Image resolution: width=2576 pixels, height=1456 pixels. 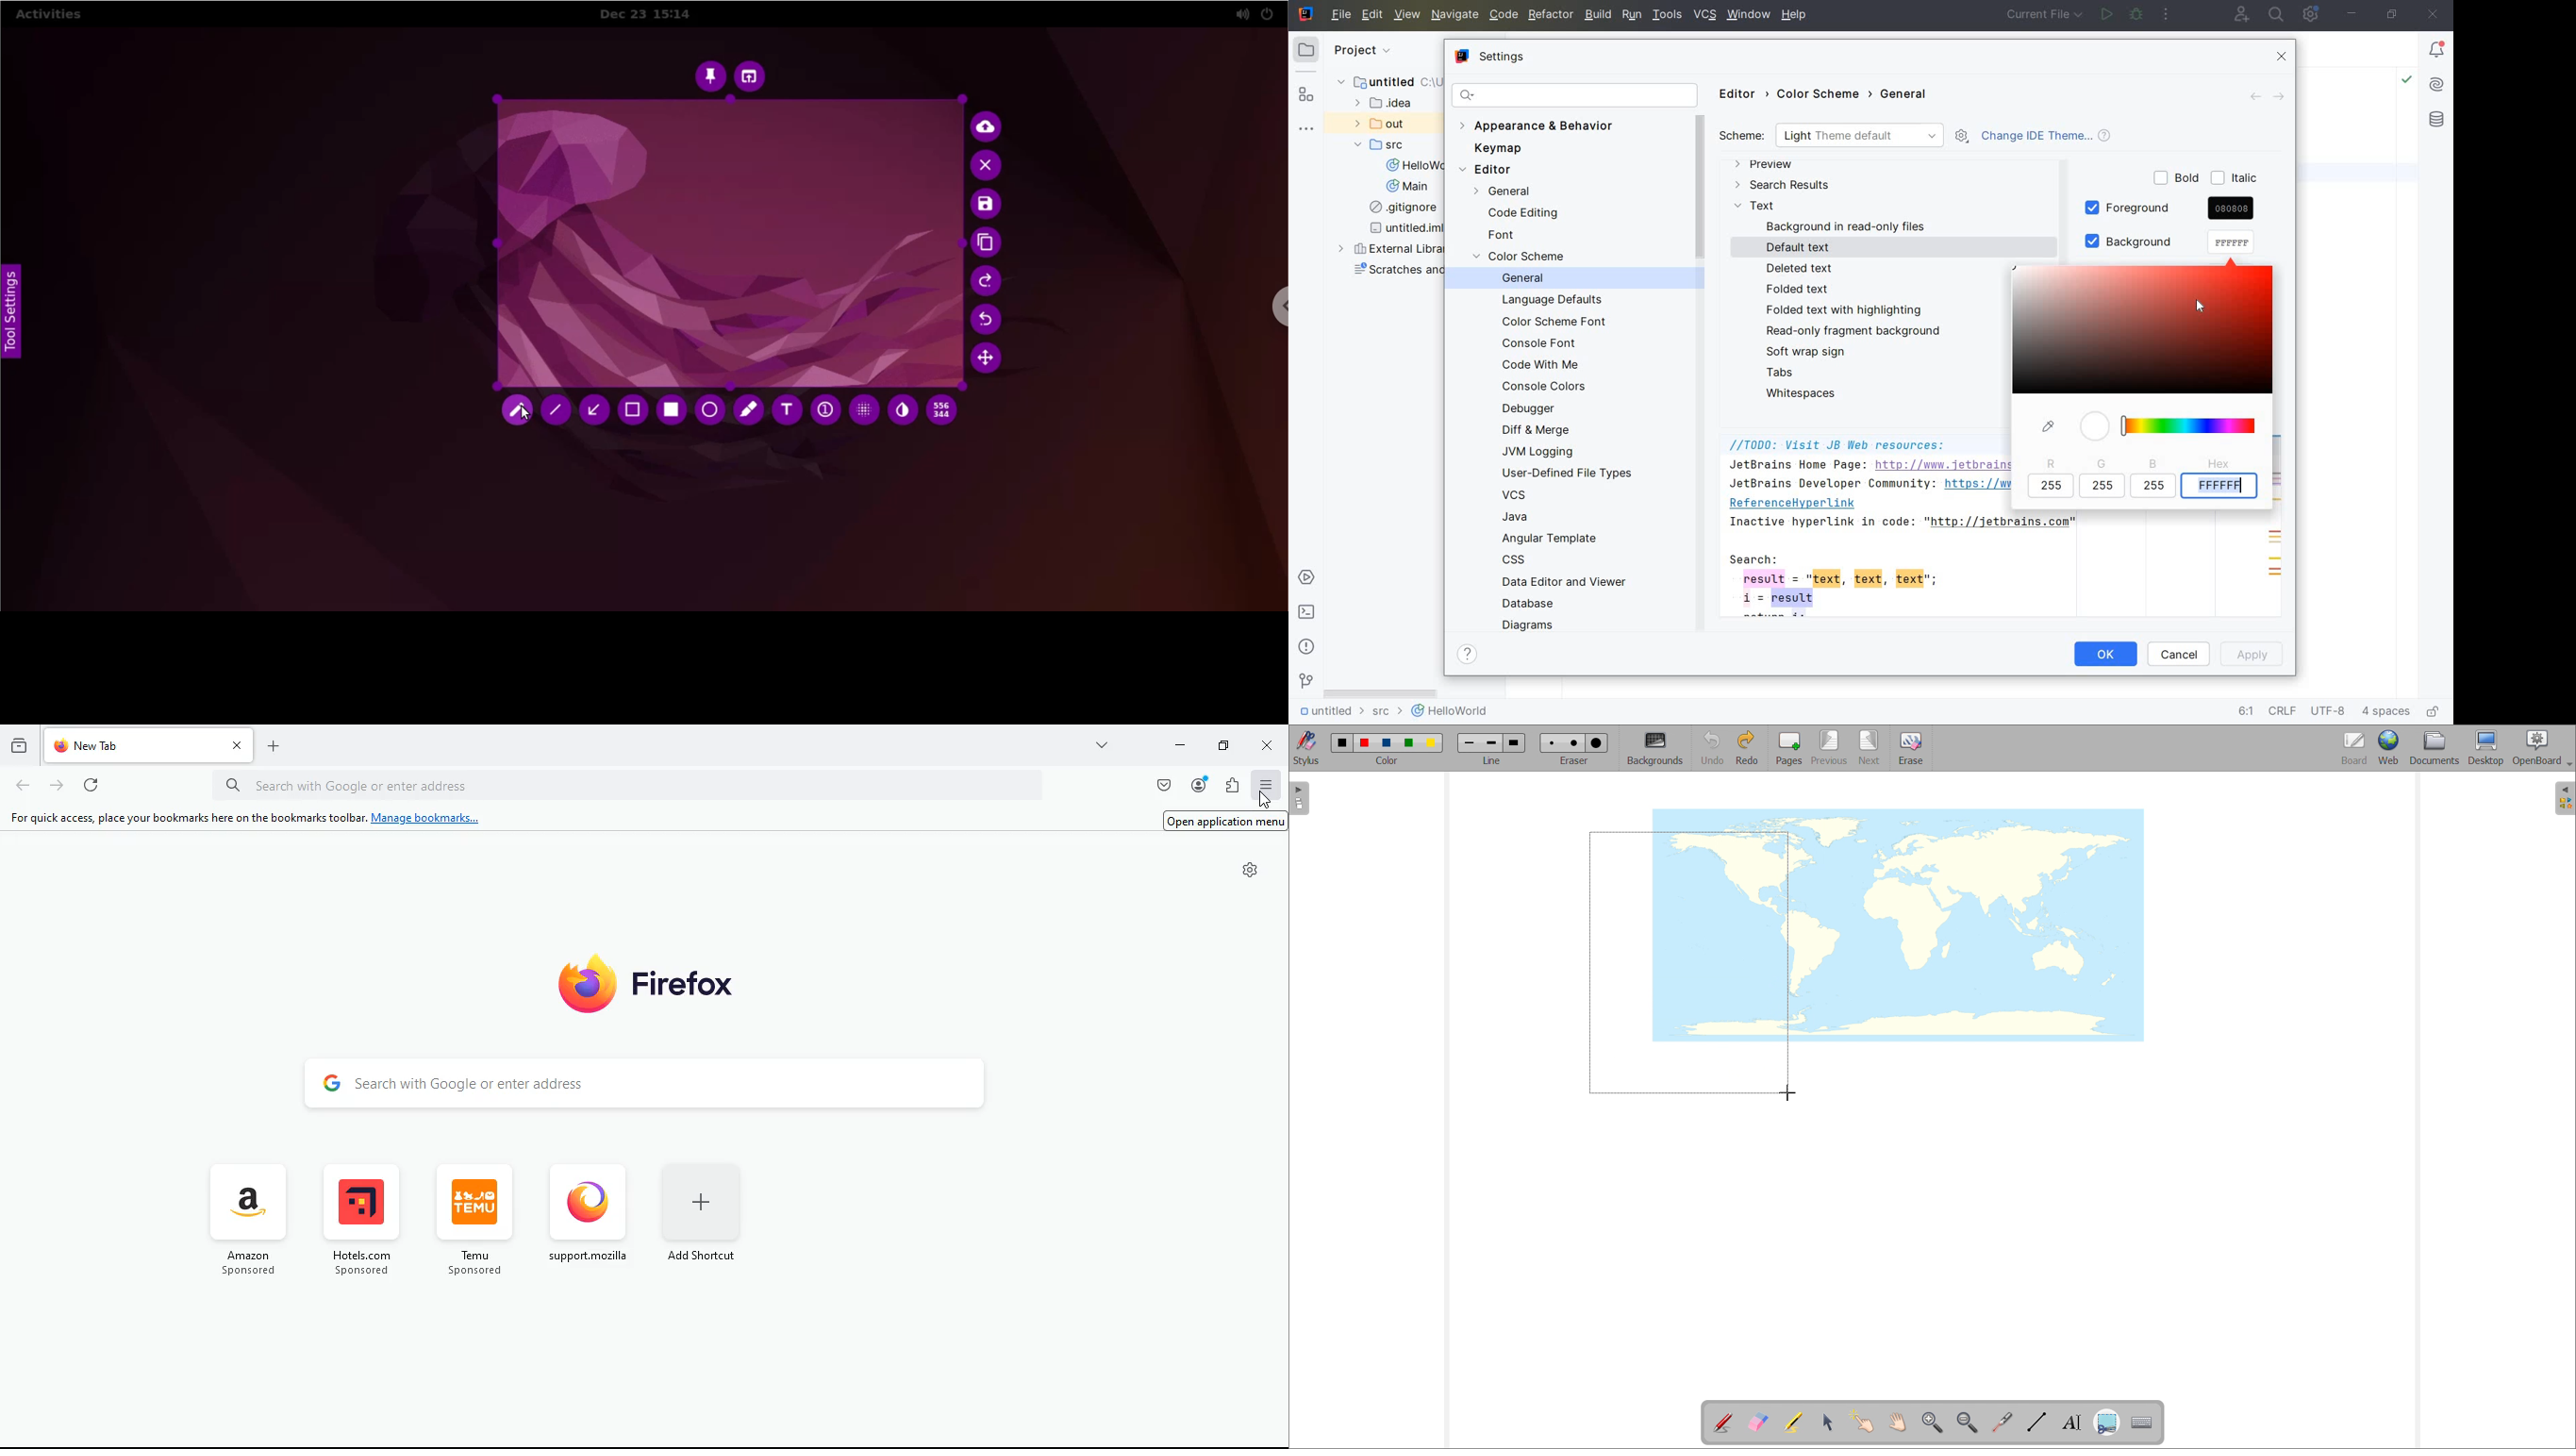 I want to click on text tool, so click(x=788, y=413).